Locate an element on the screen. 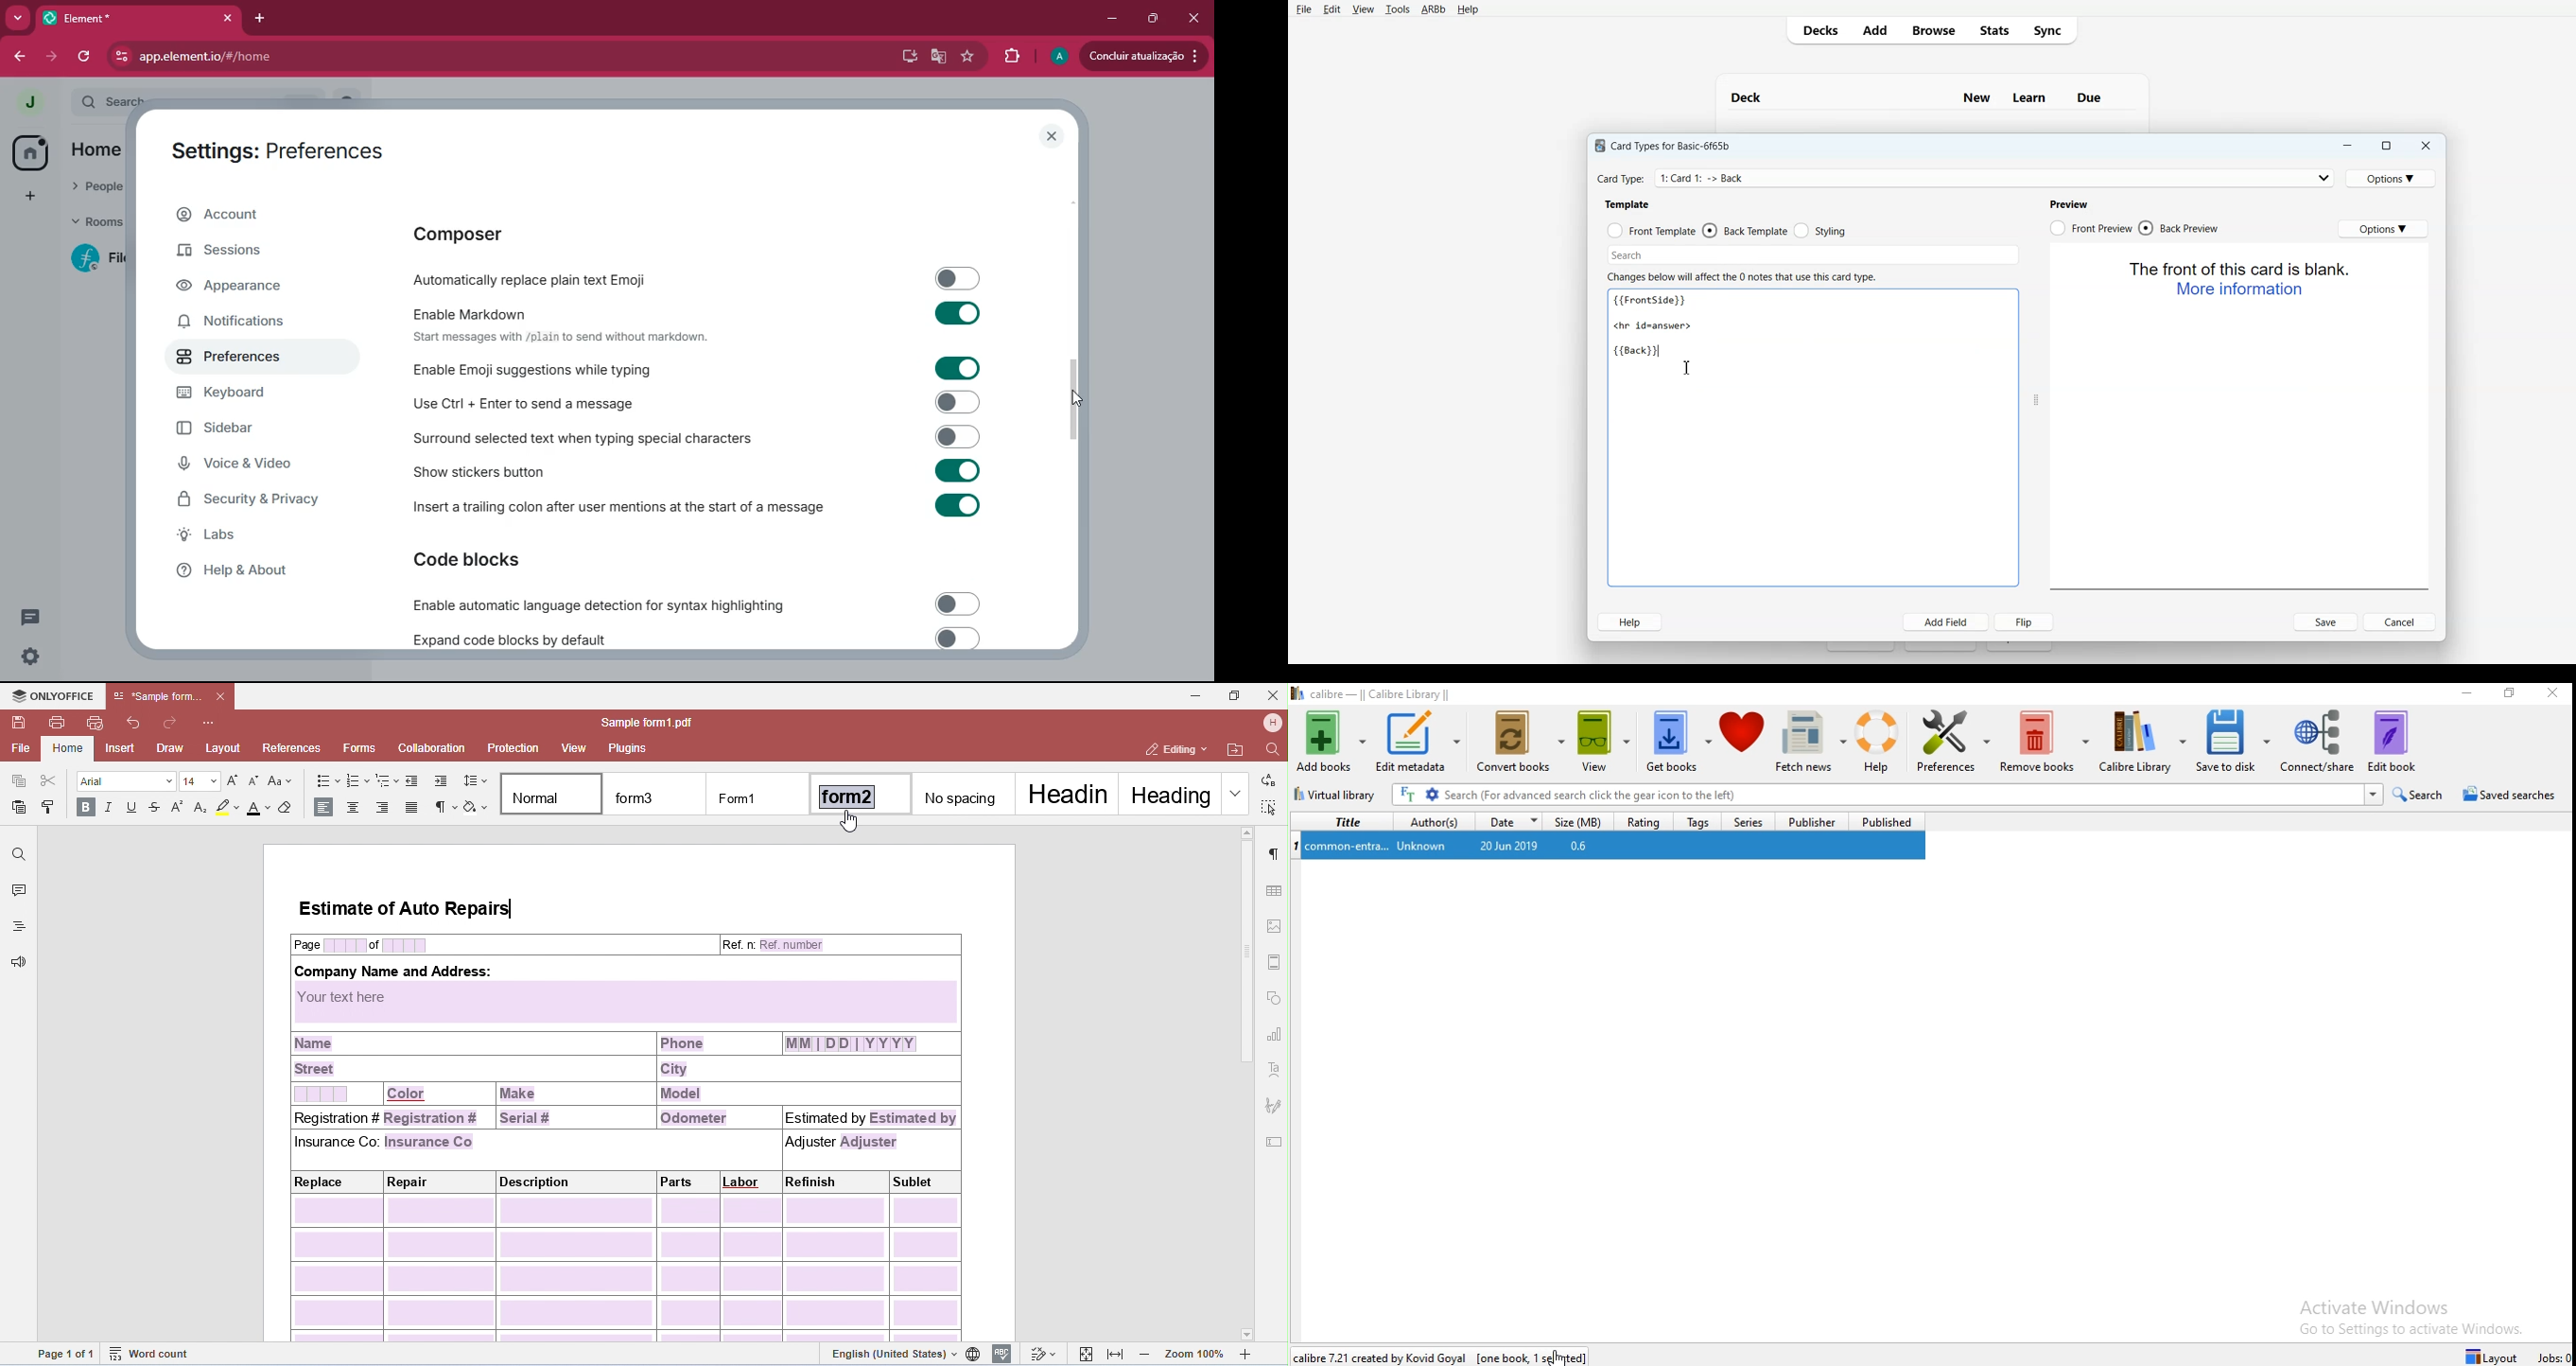 Image resolution: width=2576 pixels, height=1372 pixels. View is located at coordinates (1604, 743).